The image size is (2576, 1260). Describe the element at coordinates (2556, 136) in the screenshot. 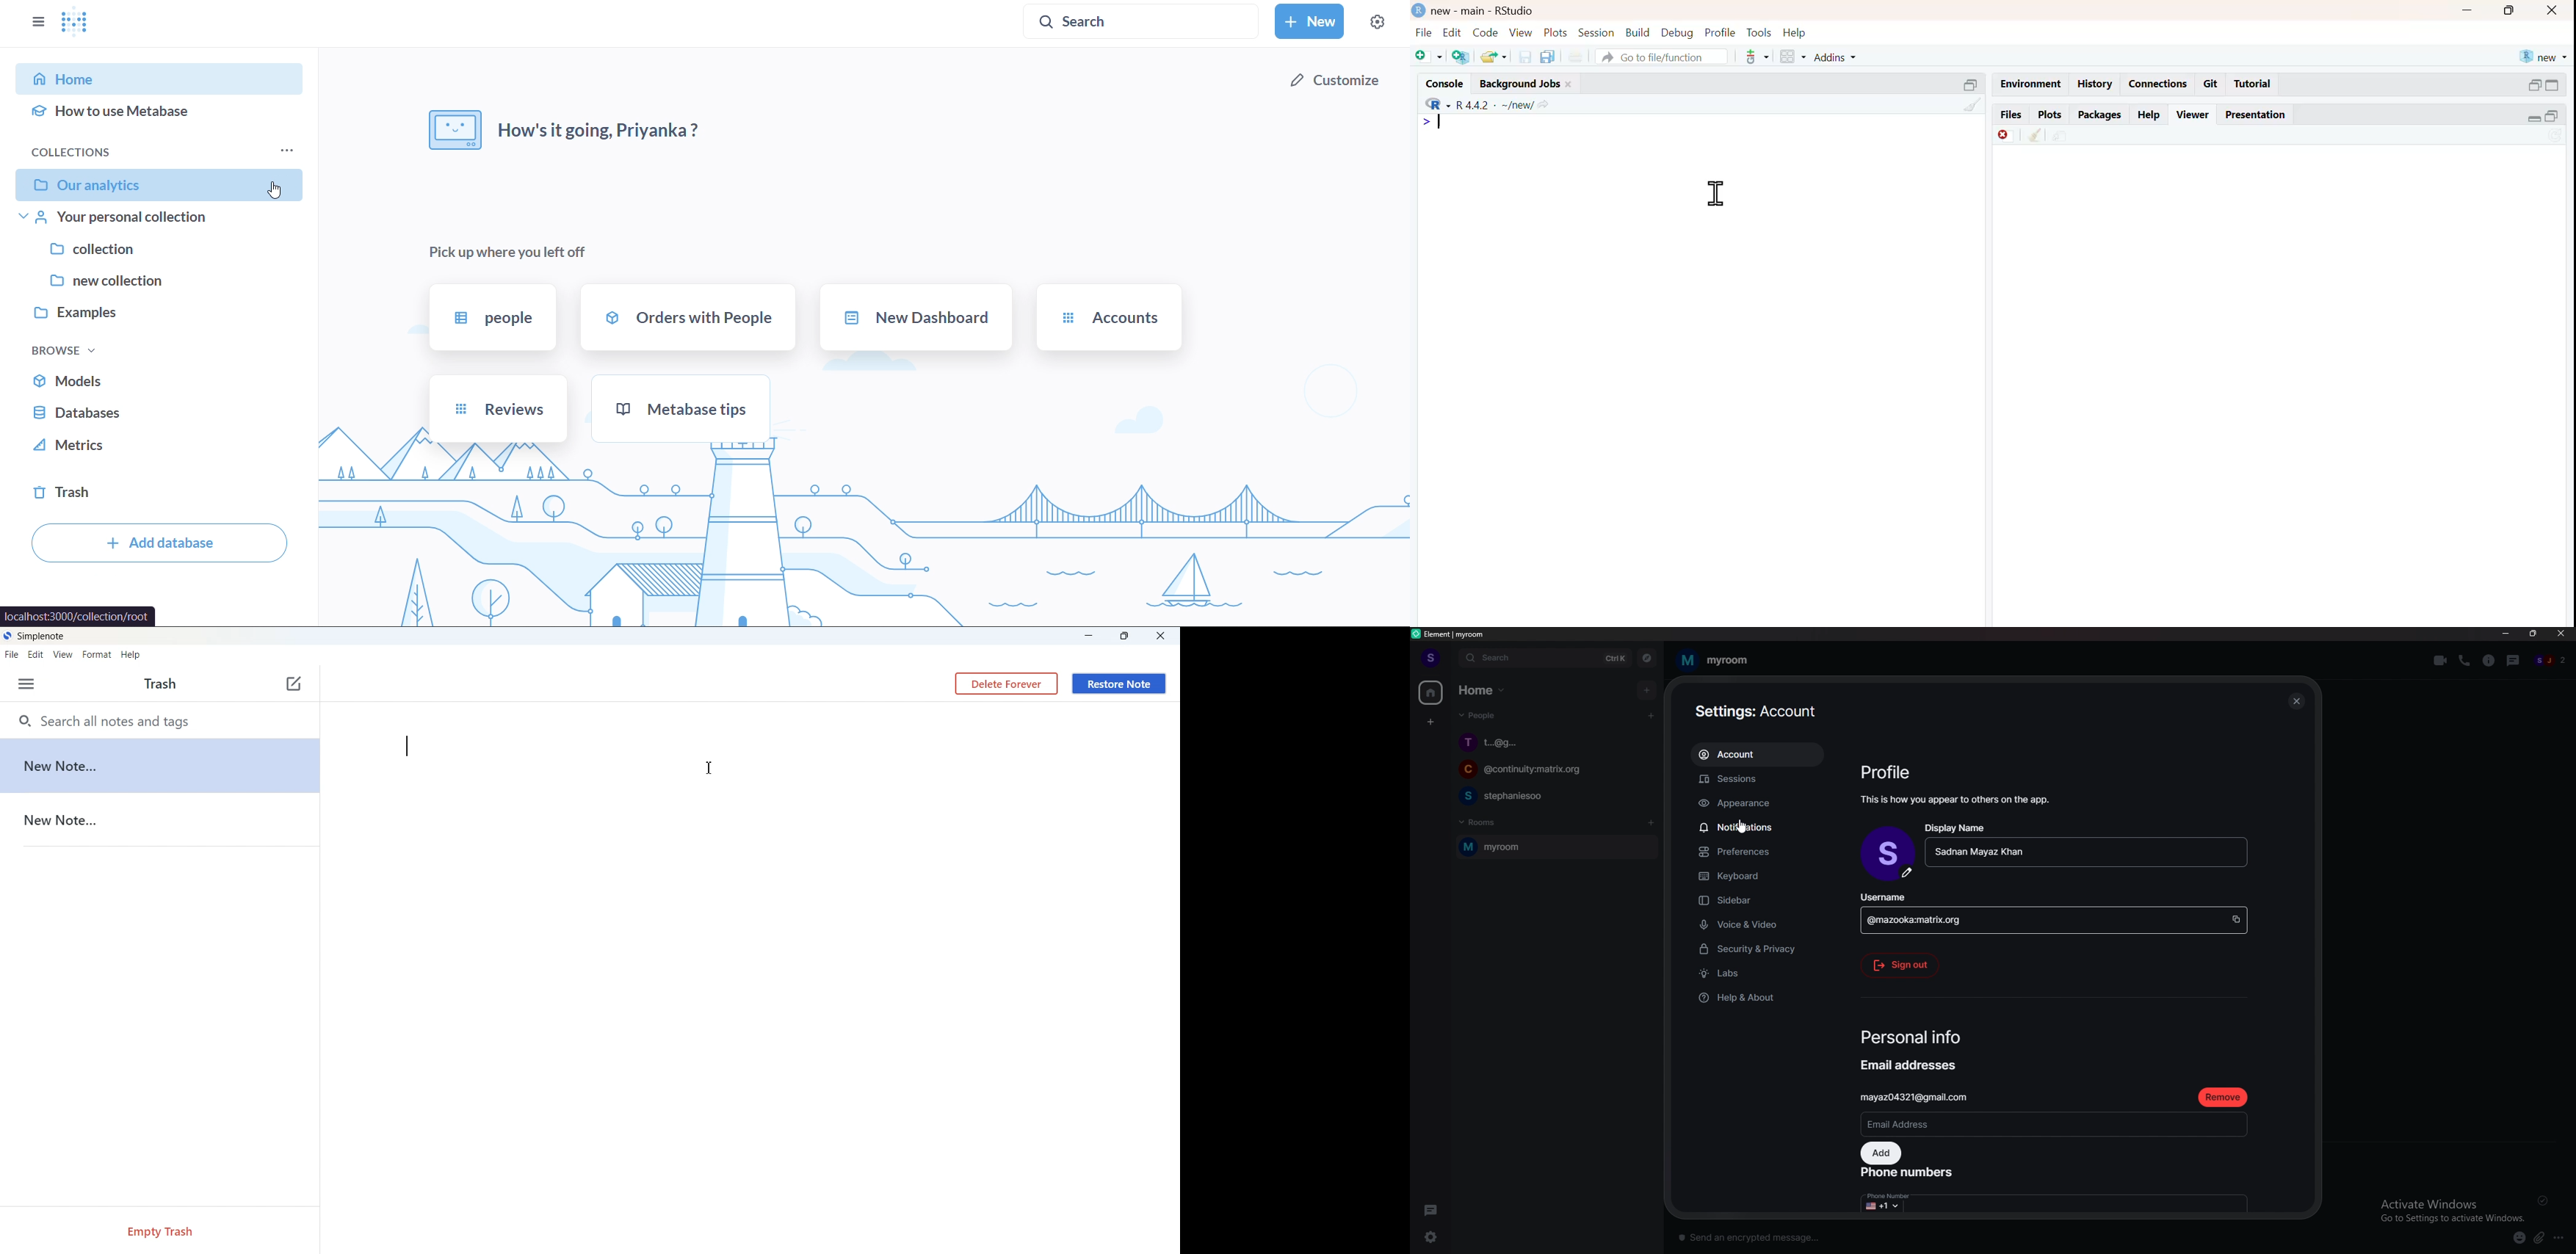

I see `Sync` at that location.